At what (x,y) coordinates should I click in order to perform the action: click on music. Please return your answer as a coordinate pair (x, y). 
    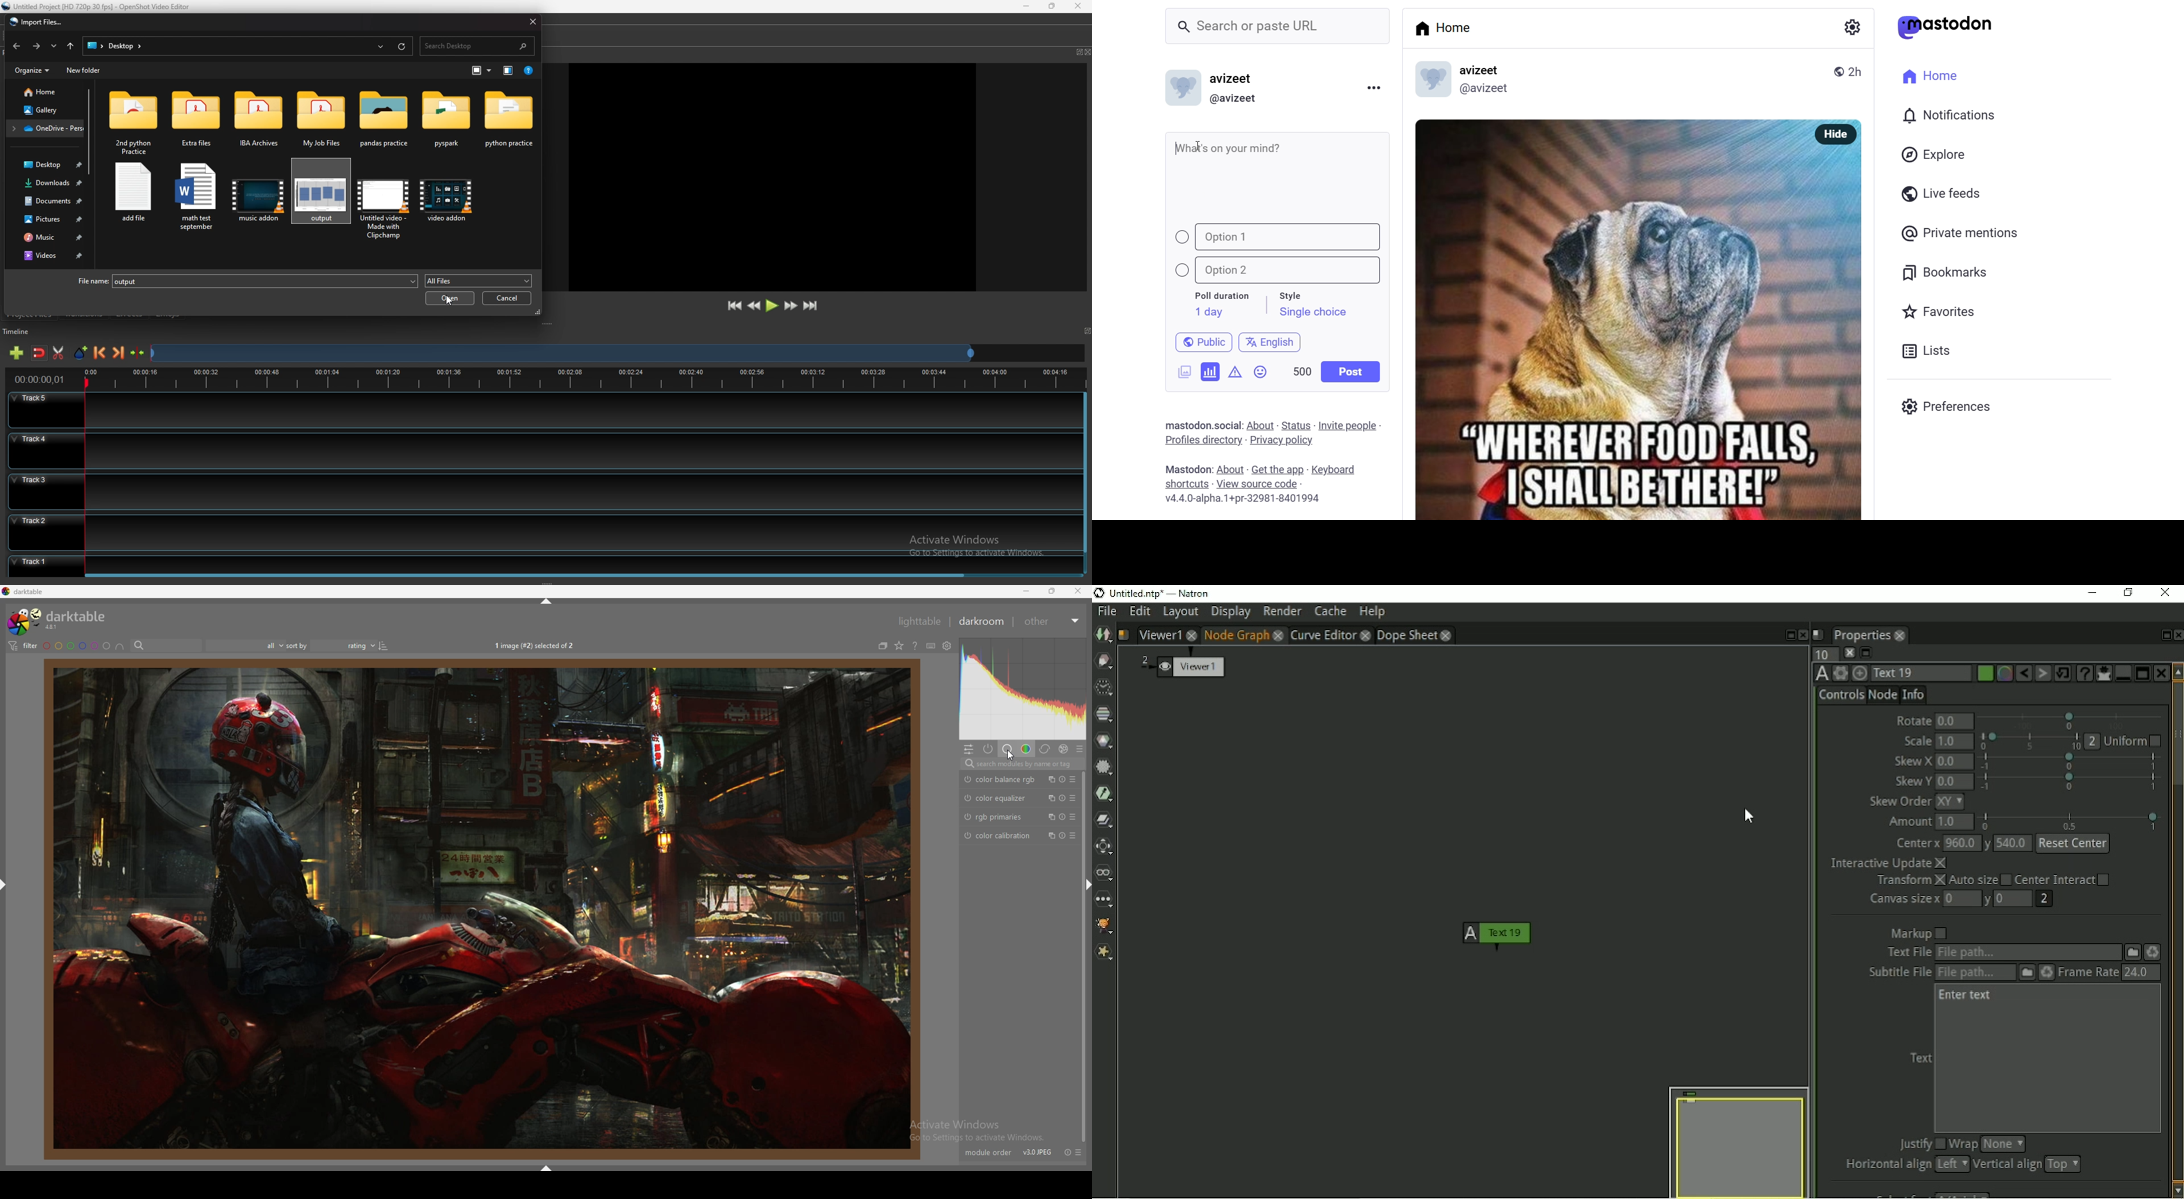
    Looking at the image, I should click on (48, 238).